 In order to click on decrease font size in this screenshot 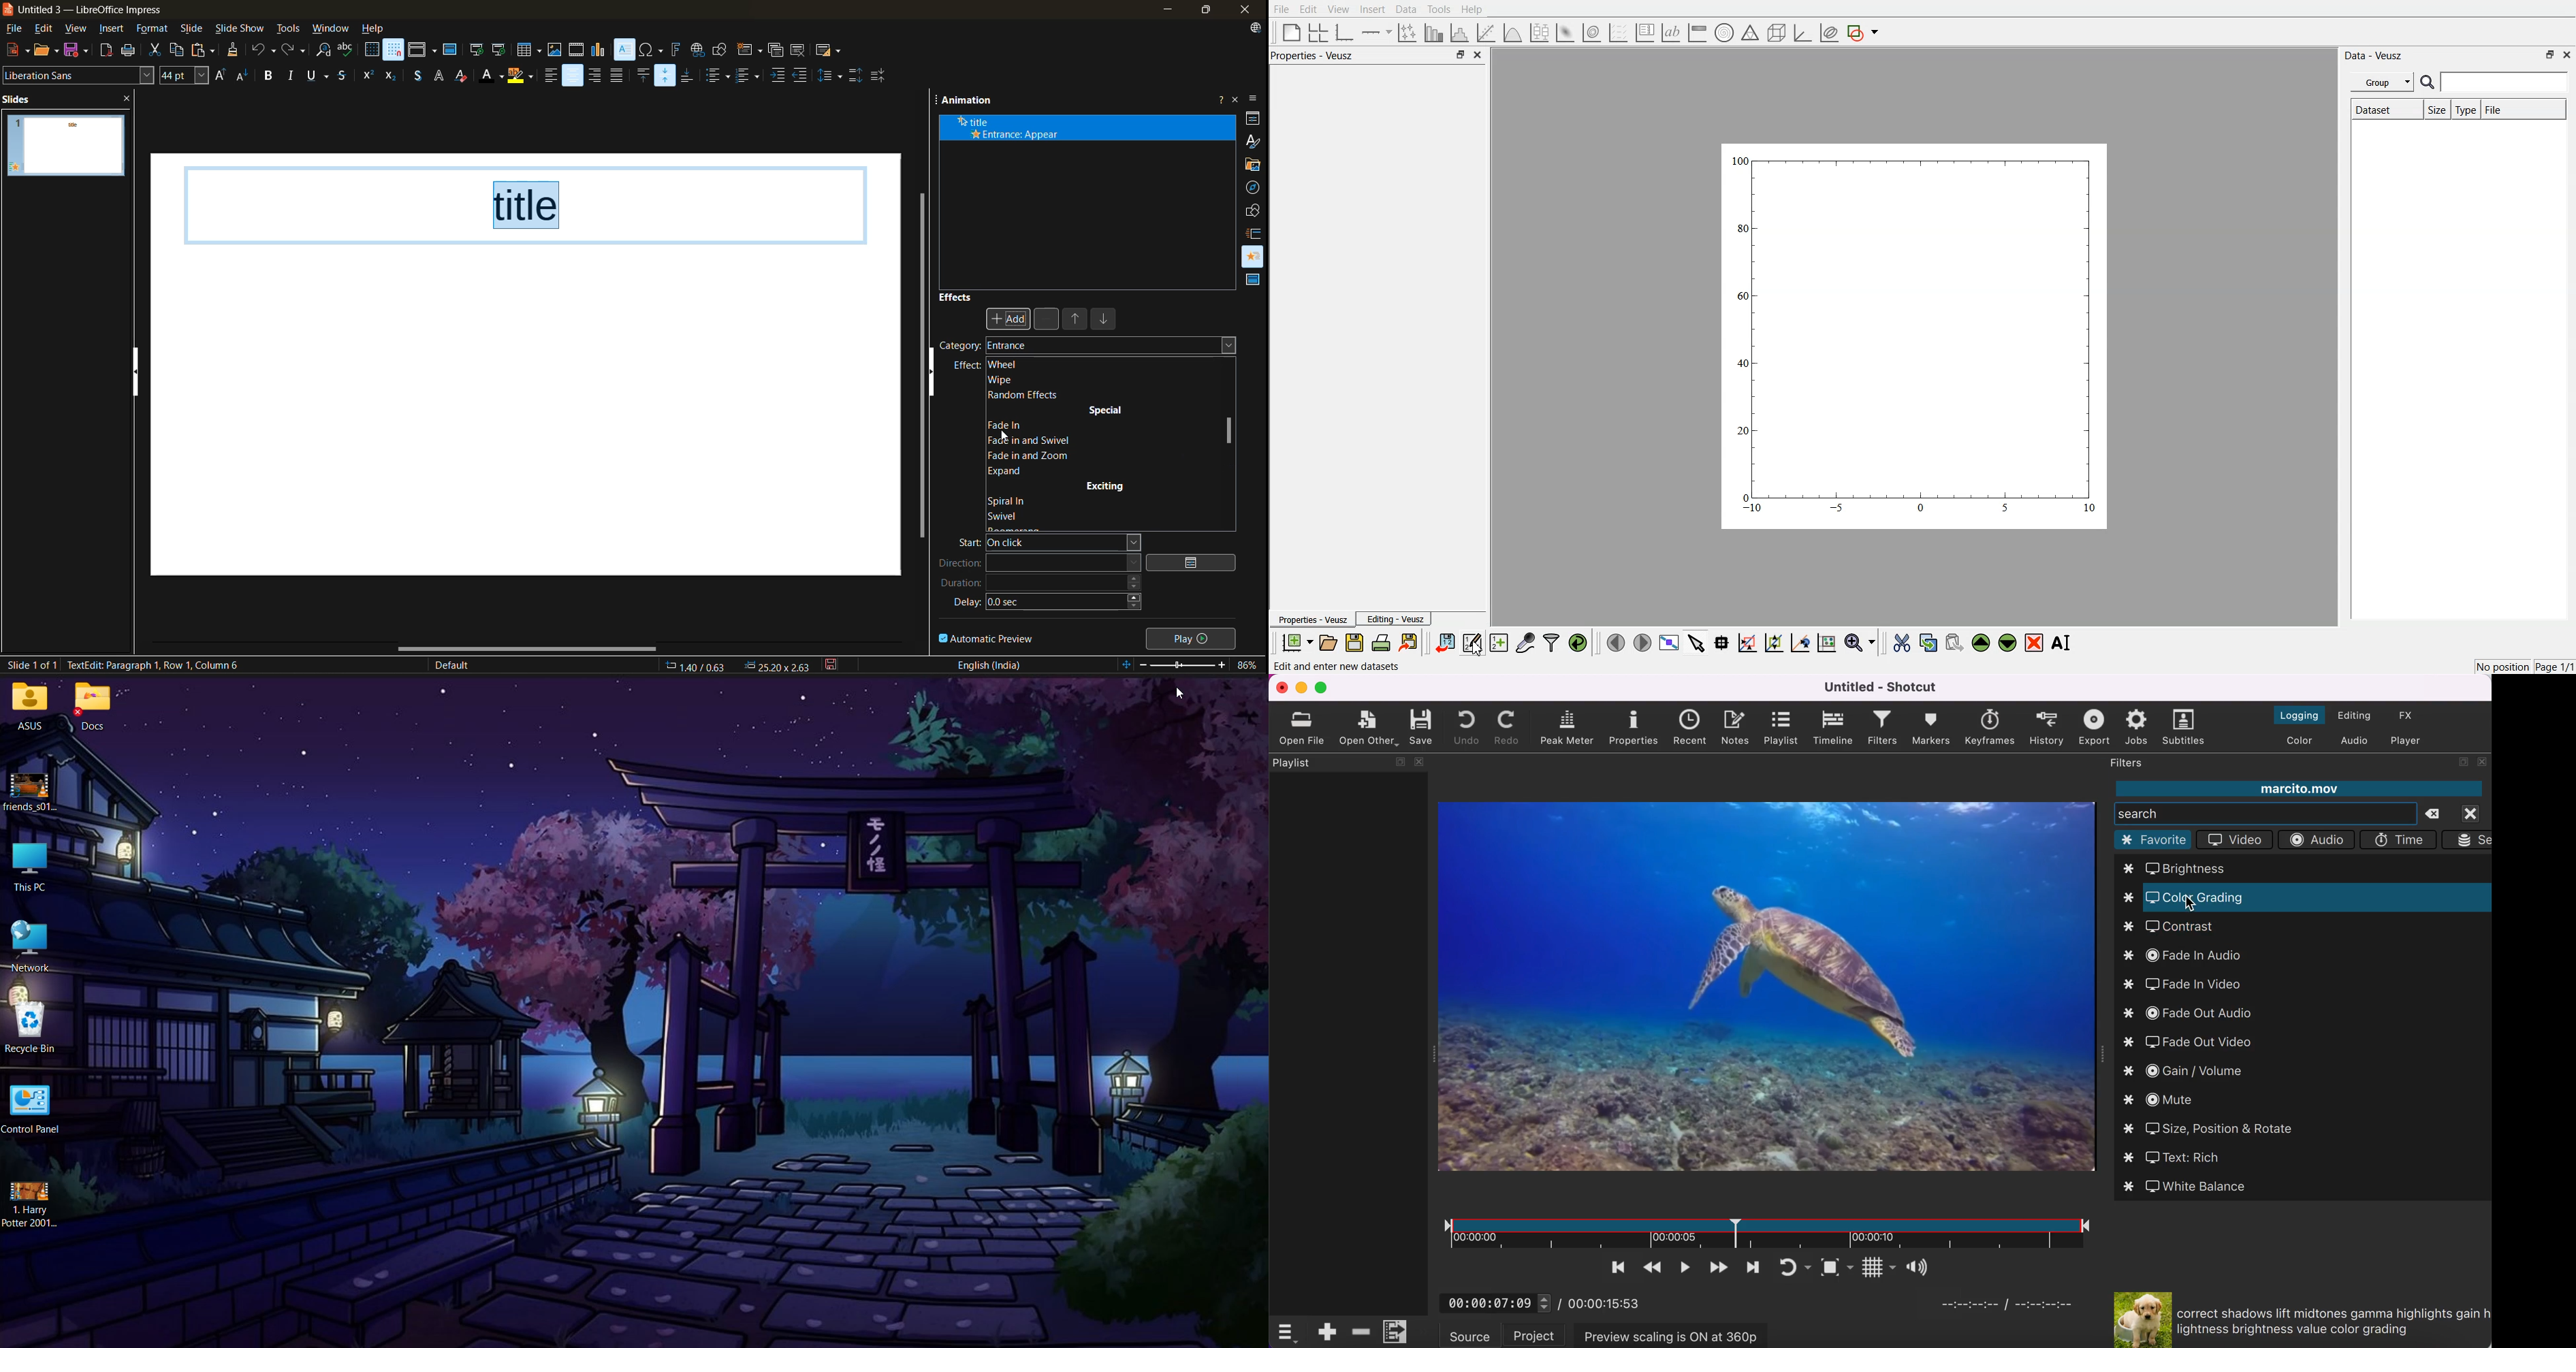, I will do `click(244, 78)`.